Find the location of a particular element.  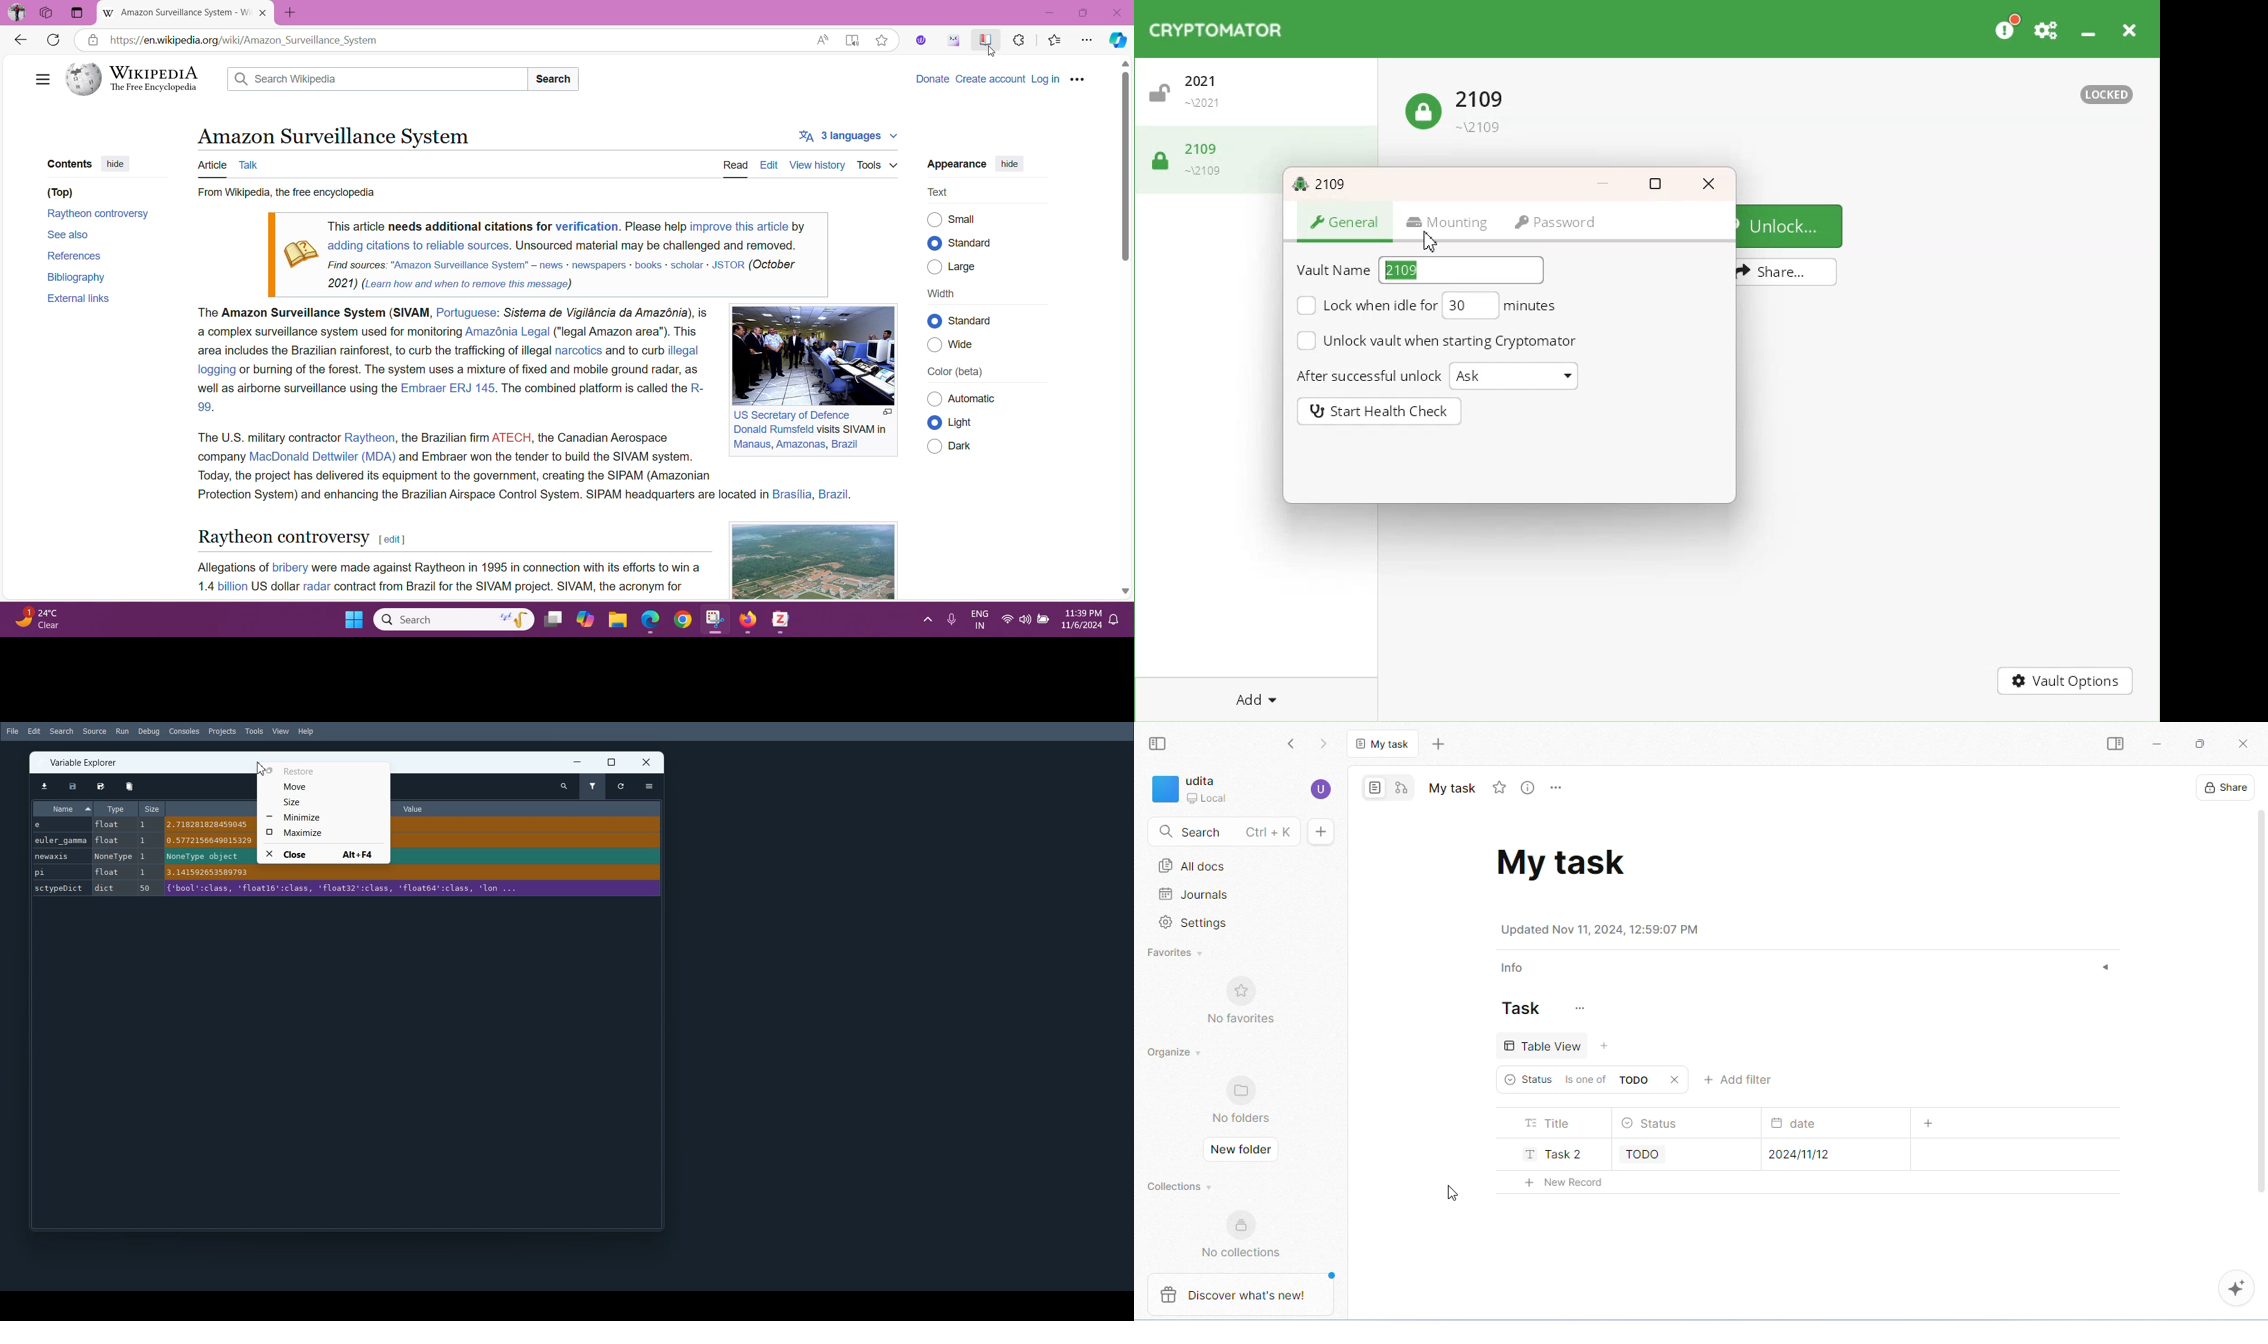

Search is located at coordinates (62, 731).